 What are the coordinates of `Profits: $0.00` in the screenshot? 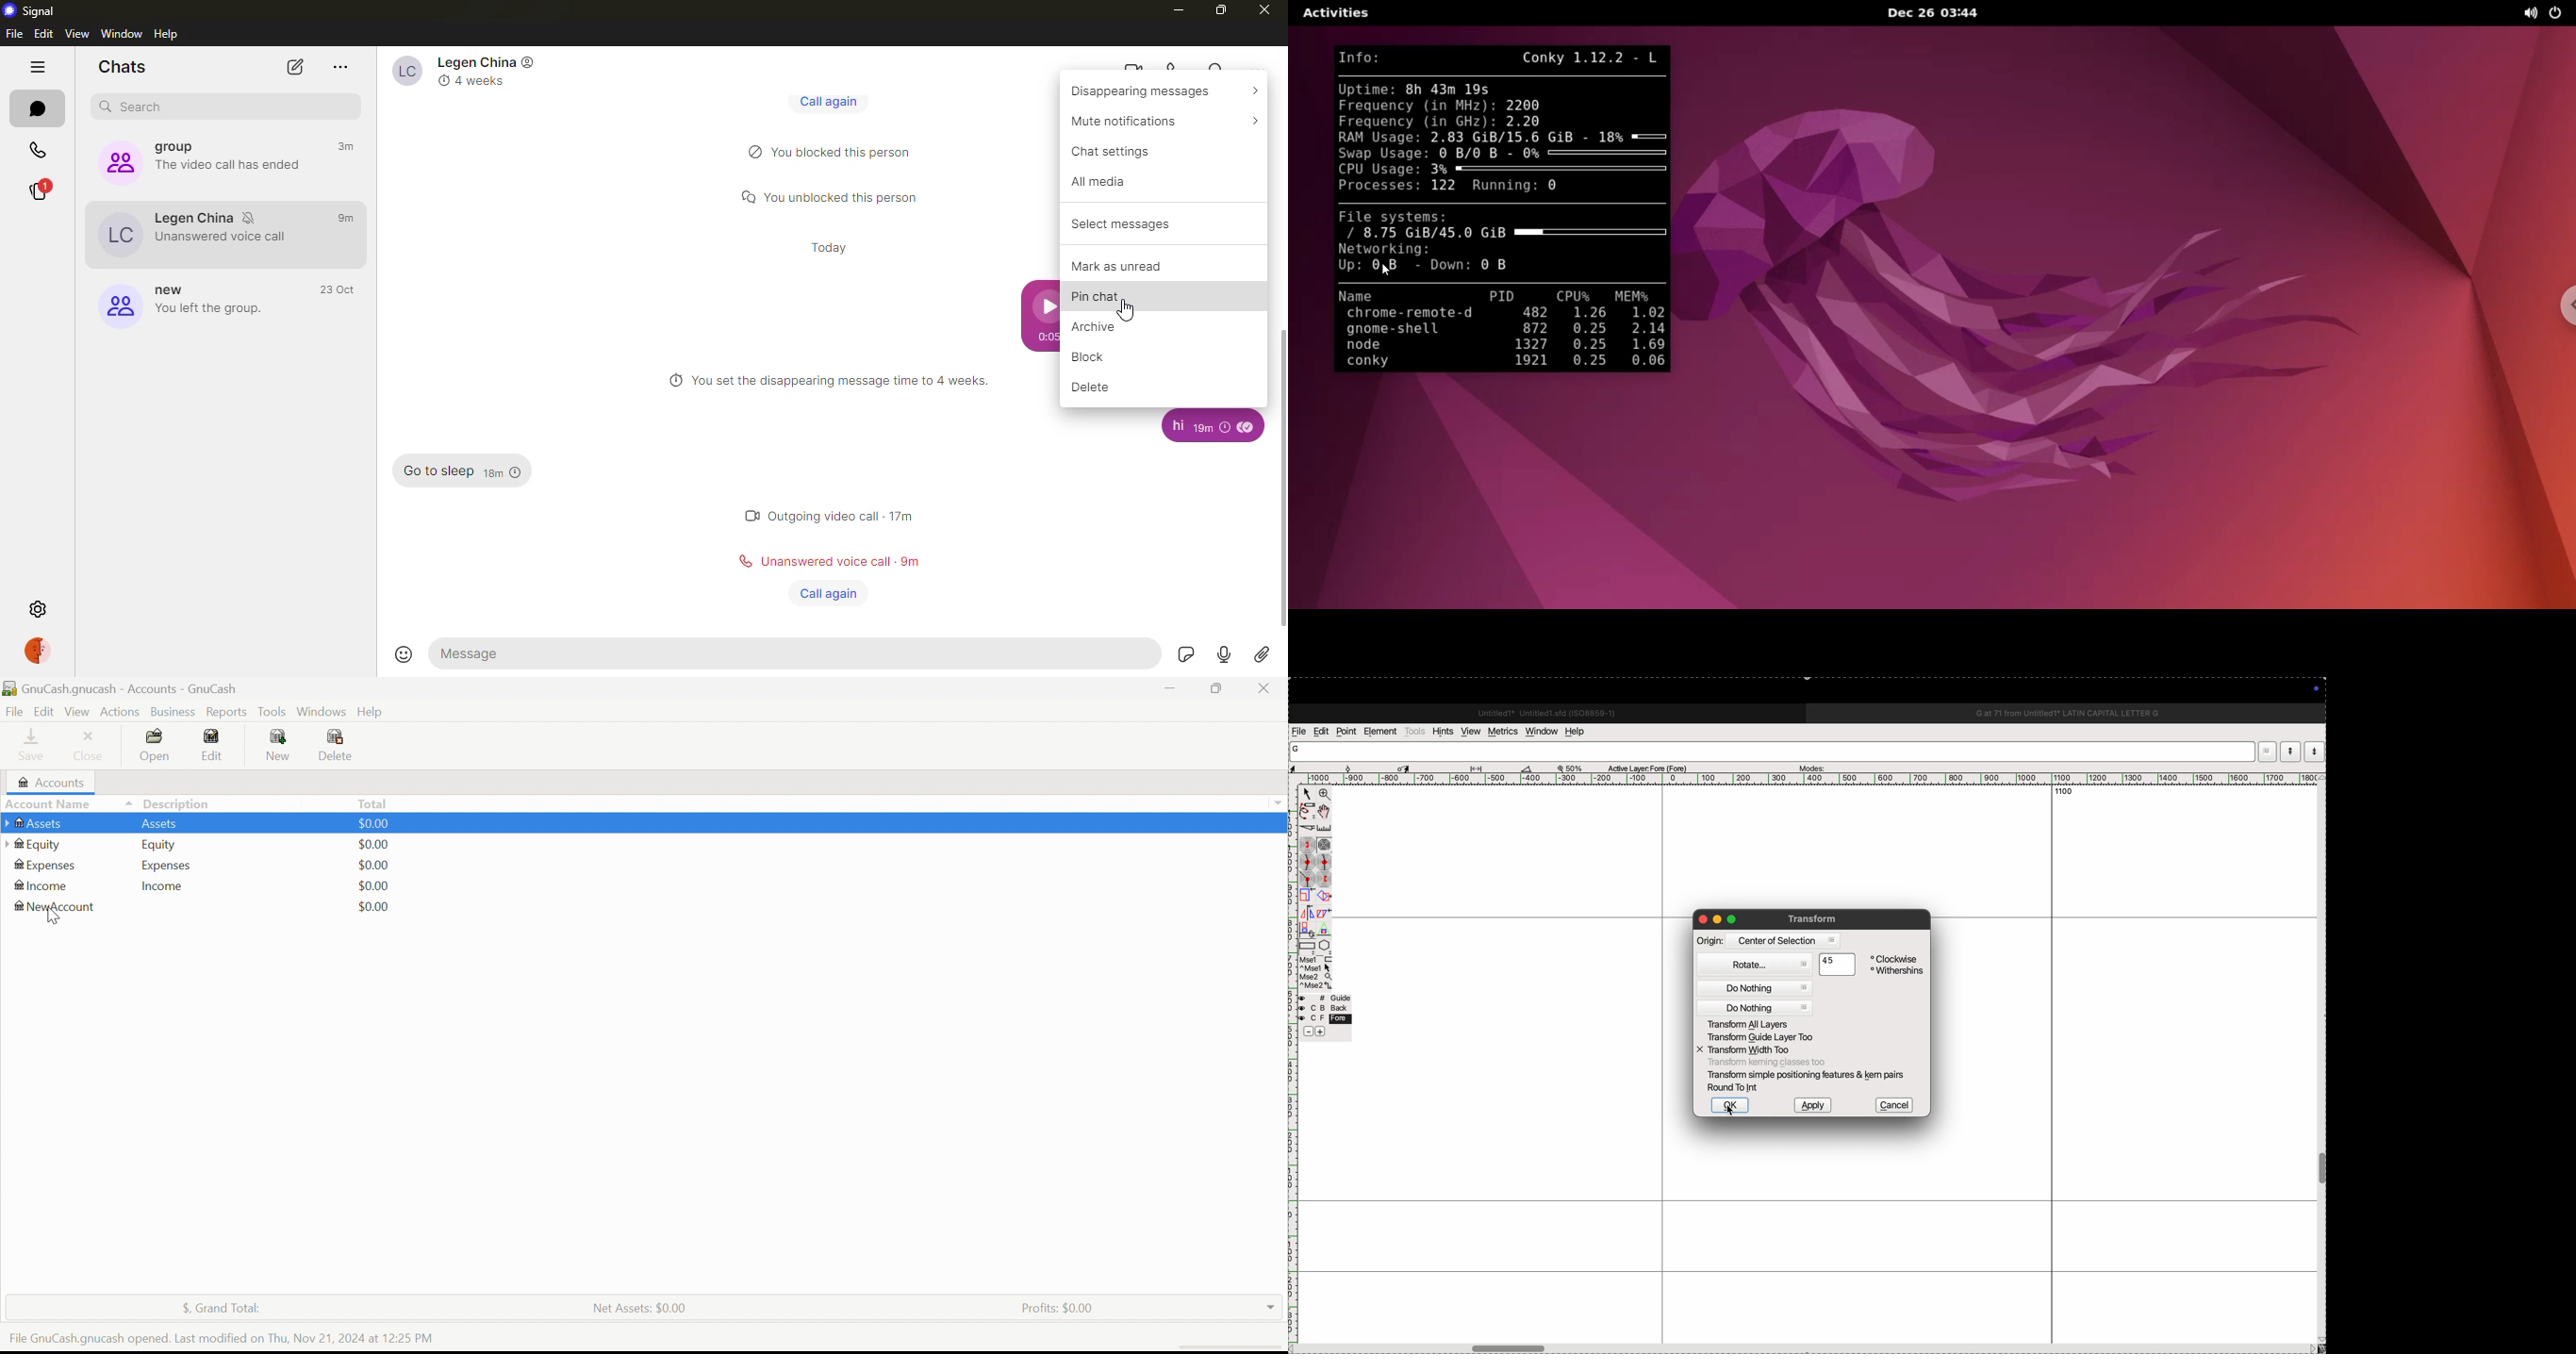 It's located at (1061, 1308).